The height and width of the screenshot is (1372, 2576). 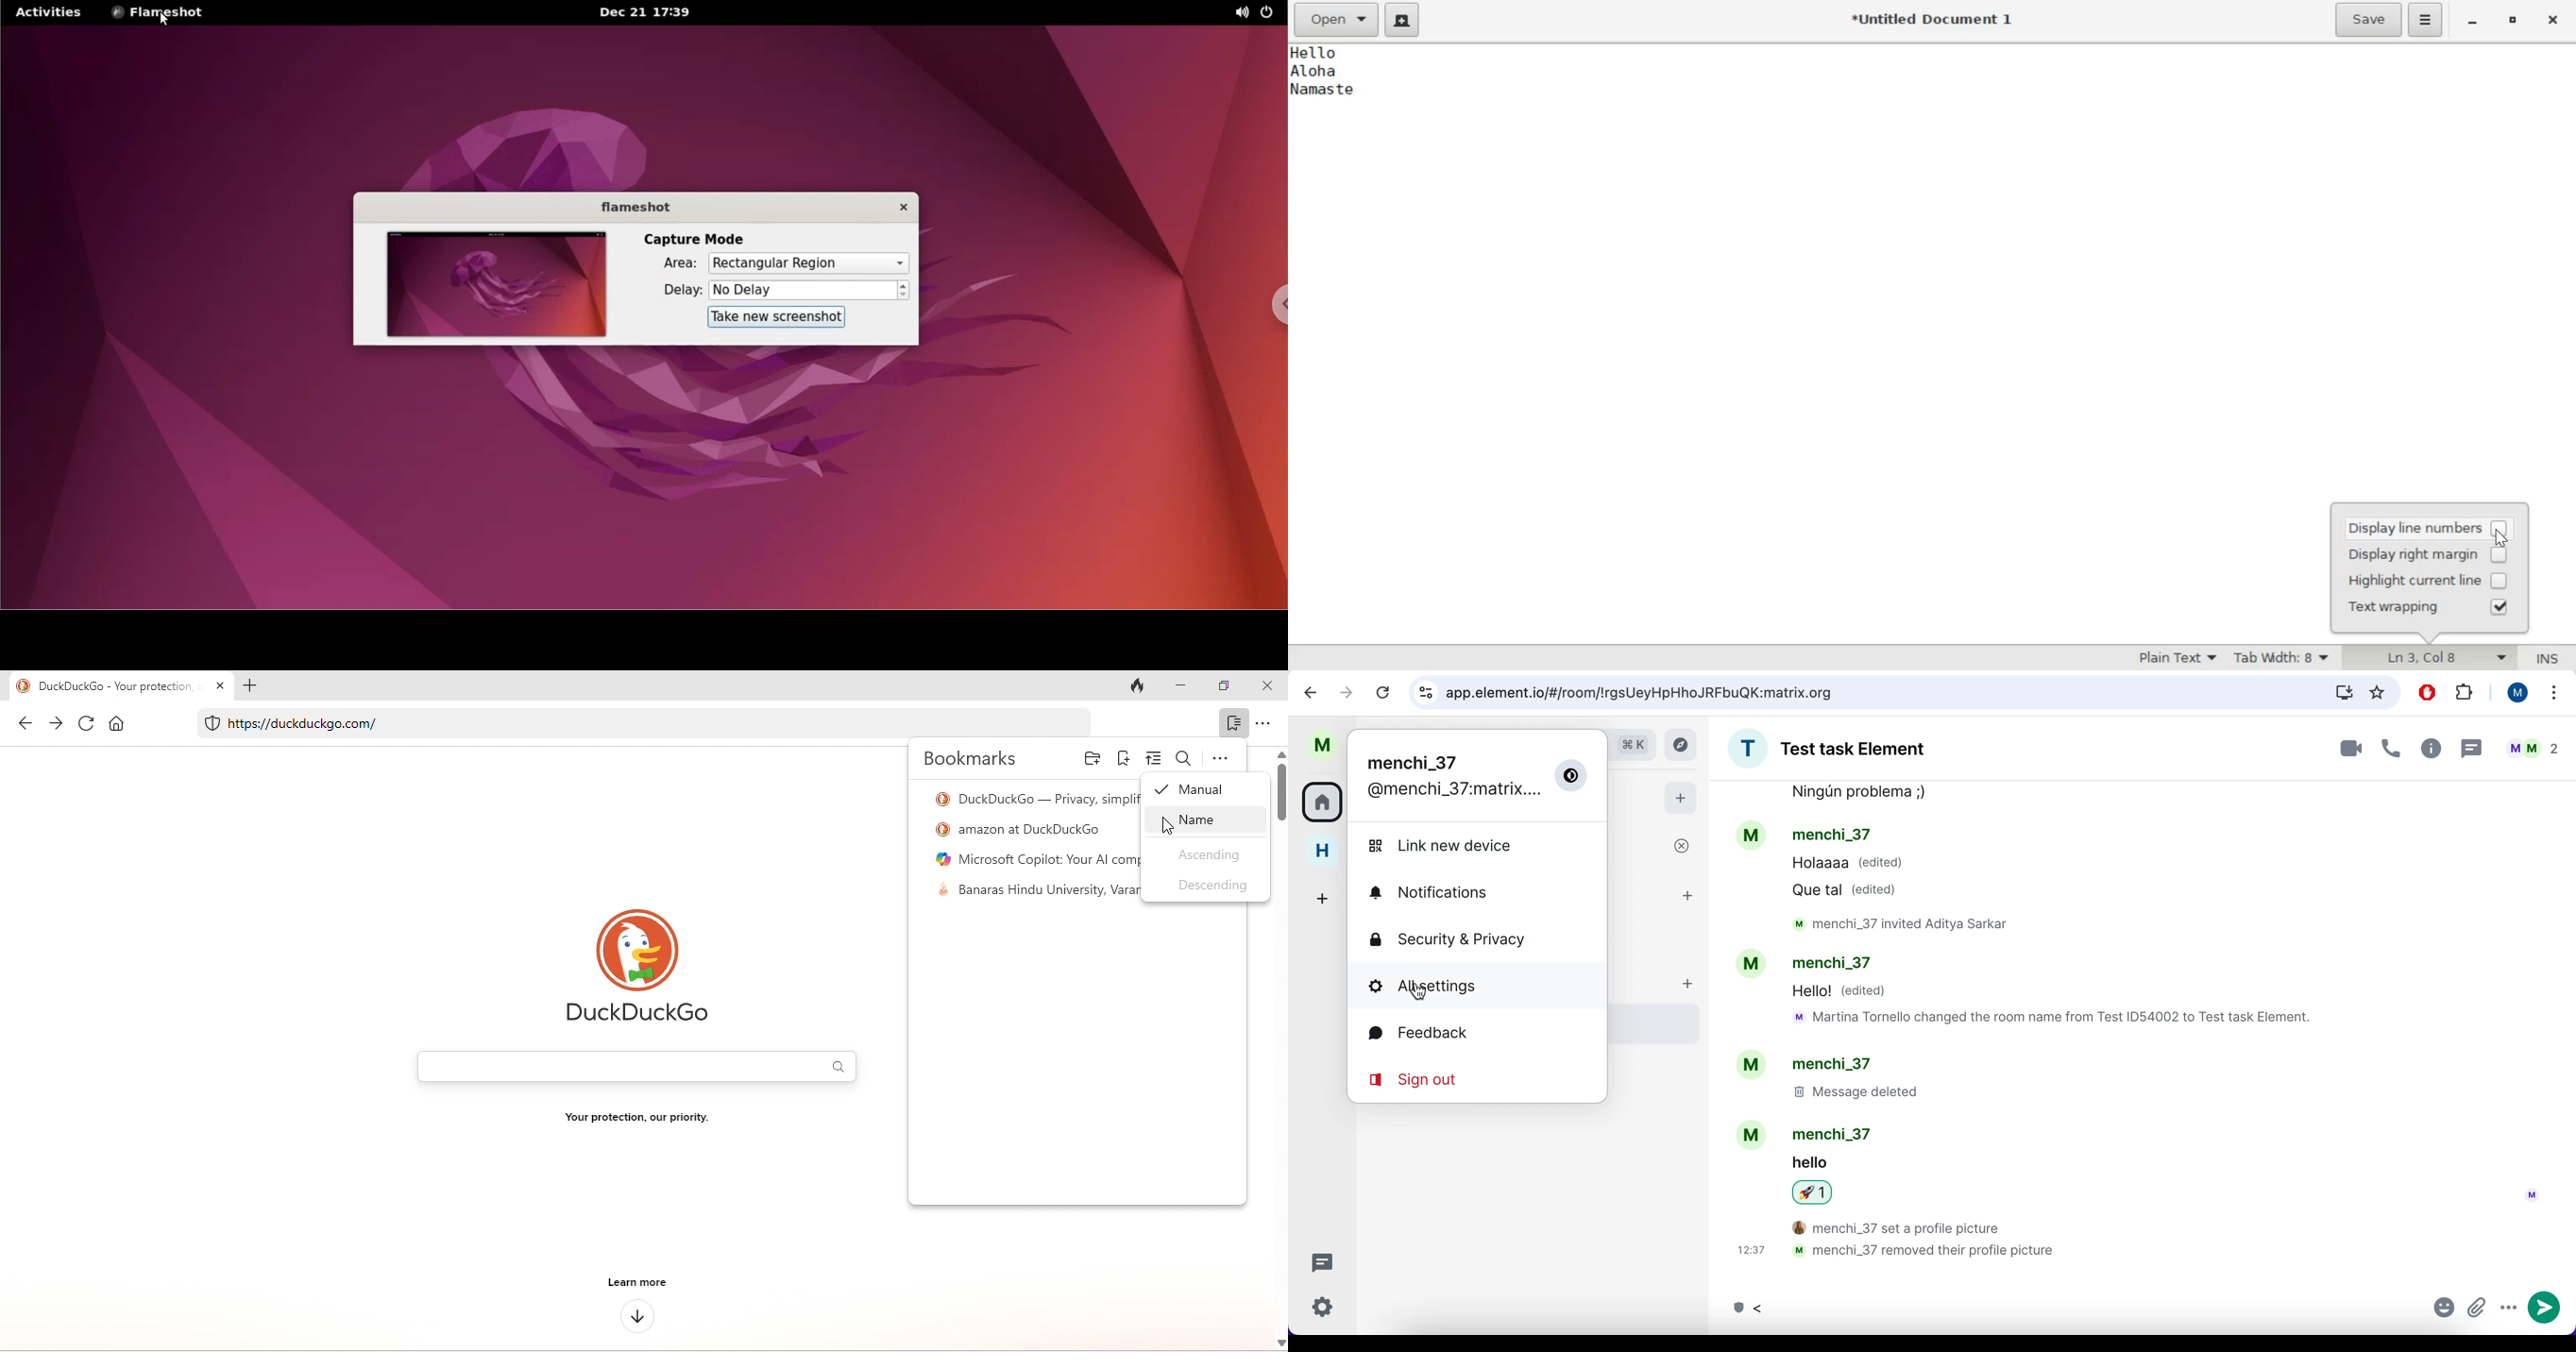 I want to click on , so click(x=2536, y=749).